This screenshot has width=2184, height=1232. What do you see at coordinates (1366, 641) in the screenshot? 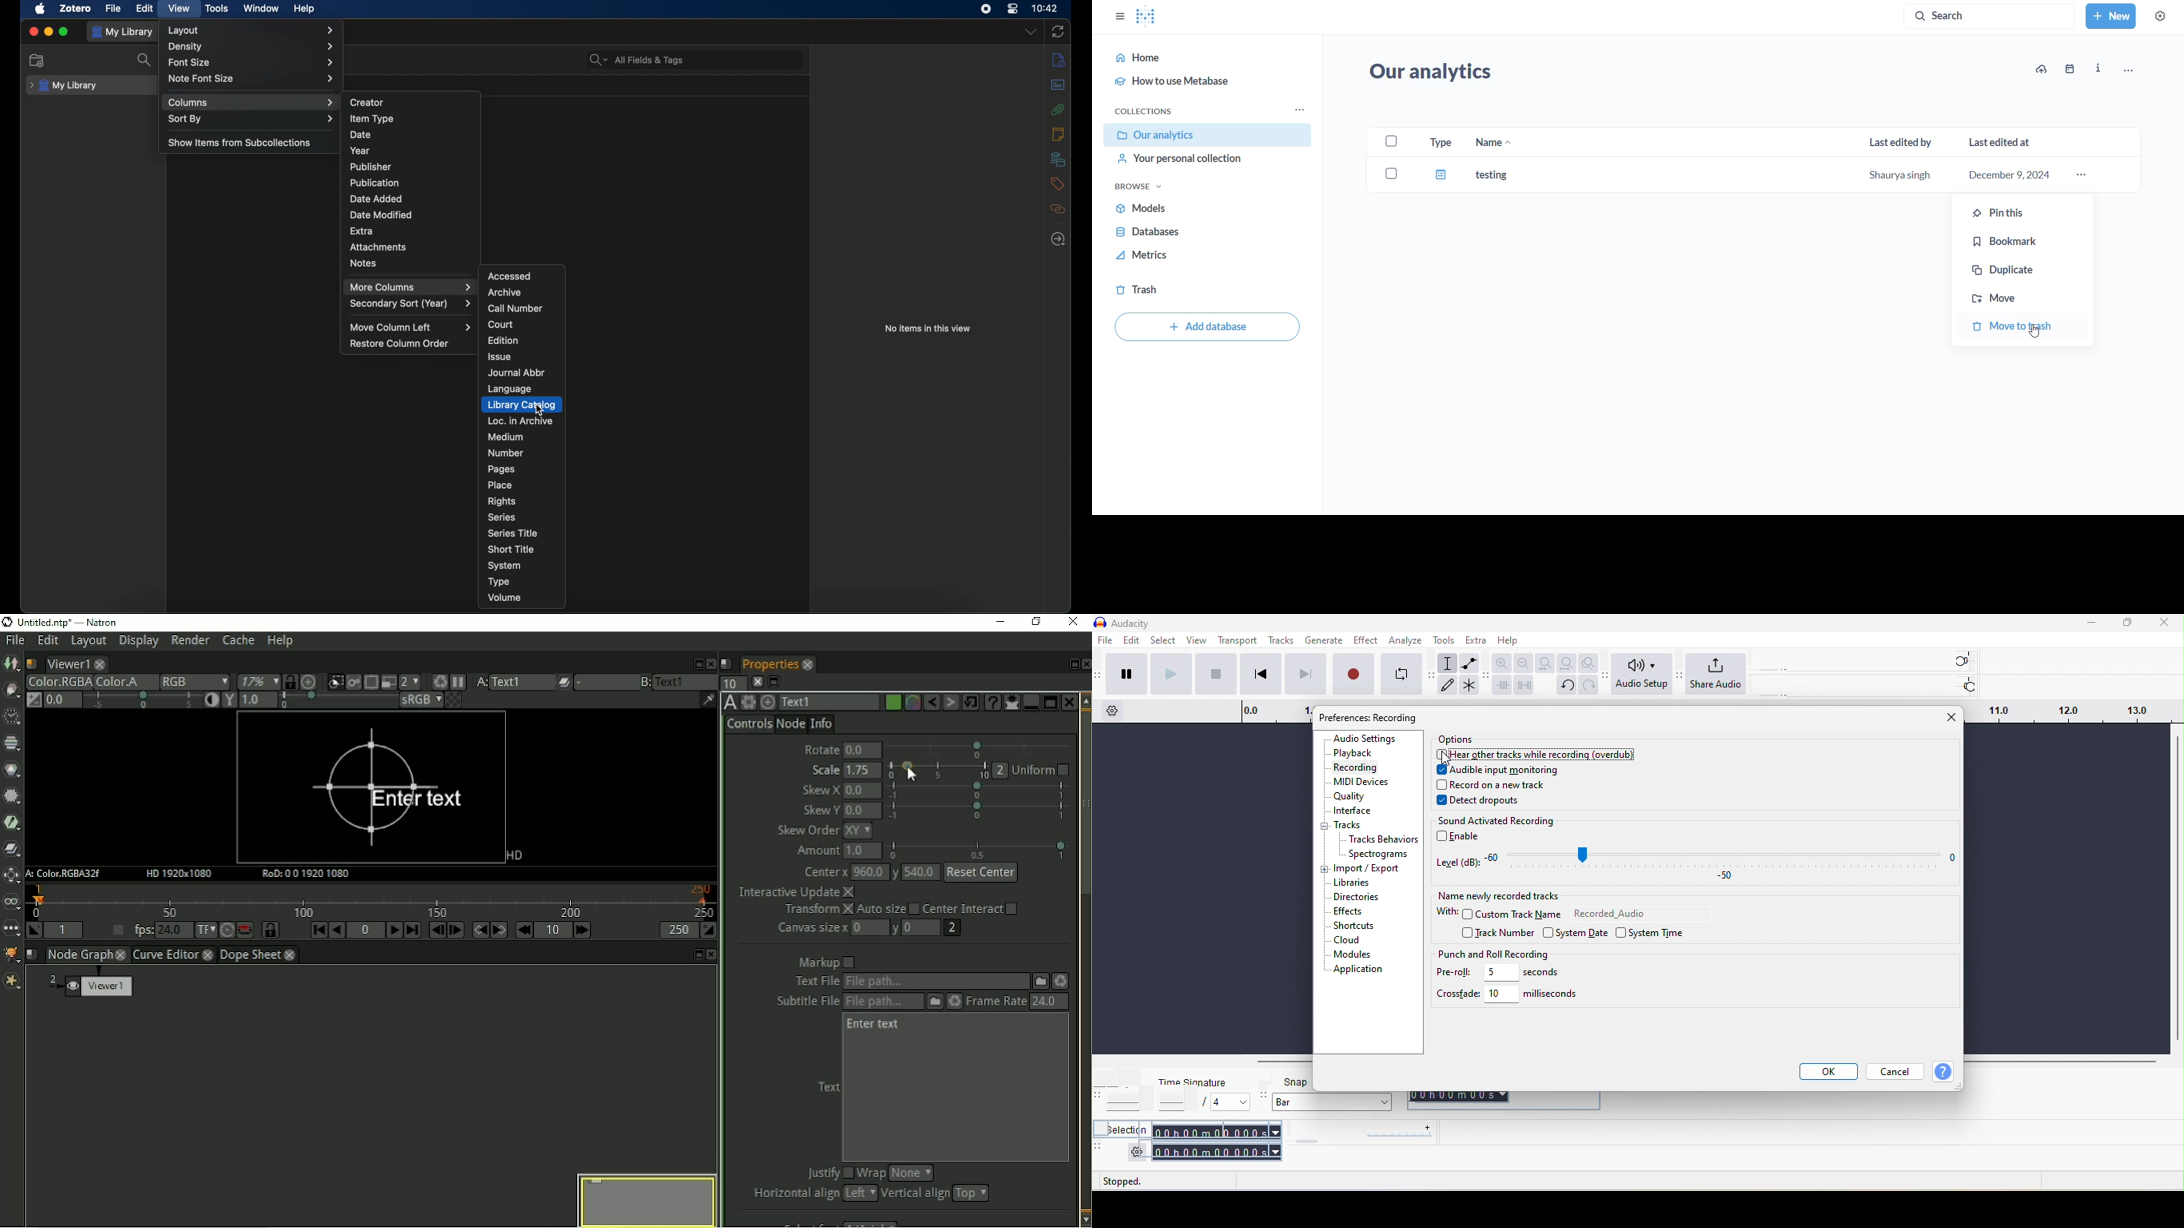
I see `effect` at bounding box center [1366, 641].